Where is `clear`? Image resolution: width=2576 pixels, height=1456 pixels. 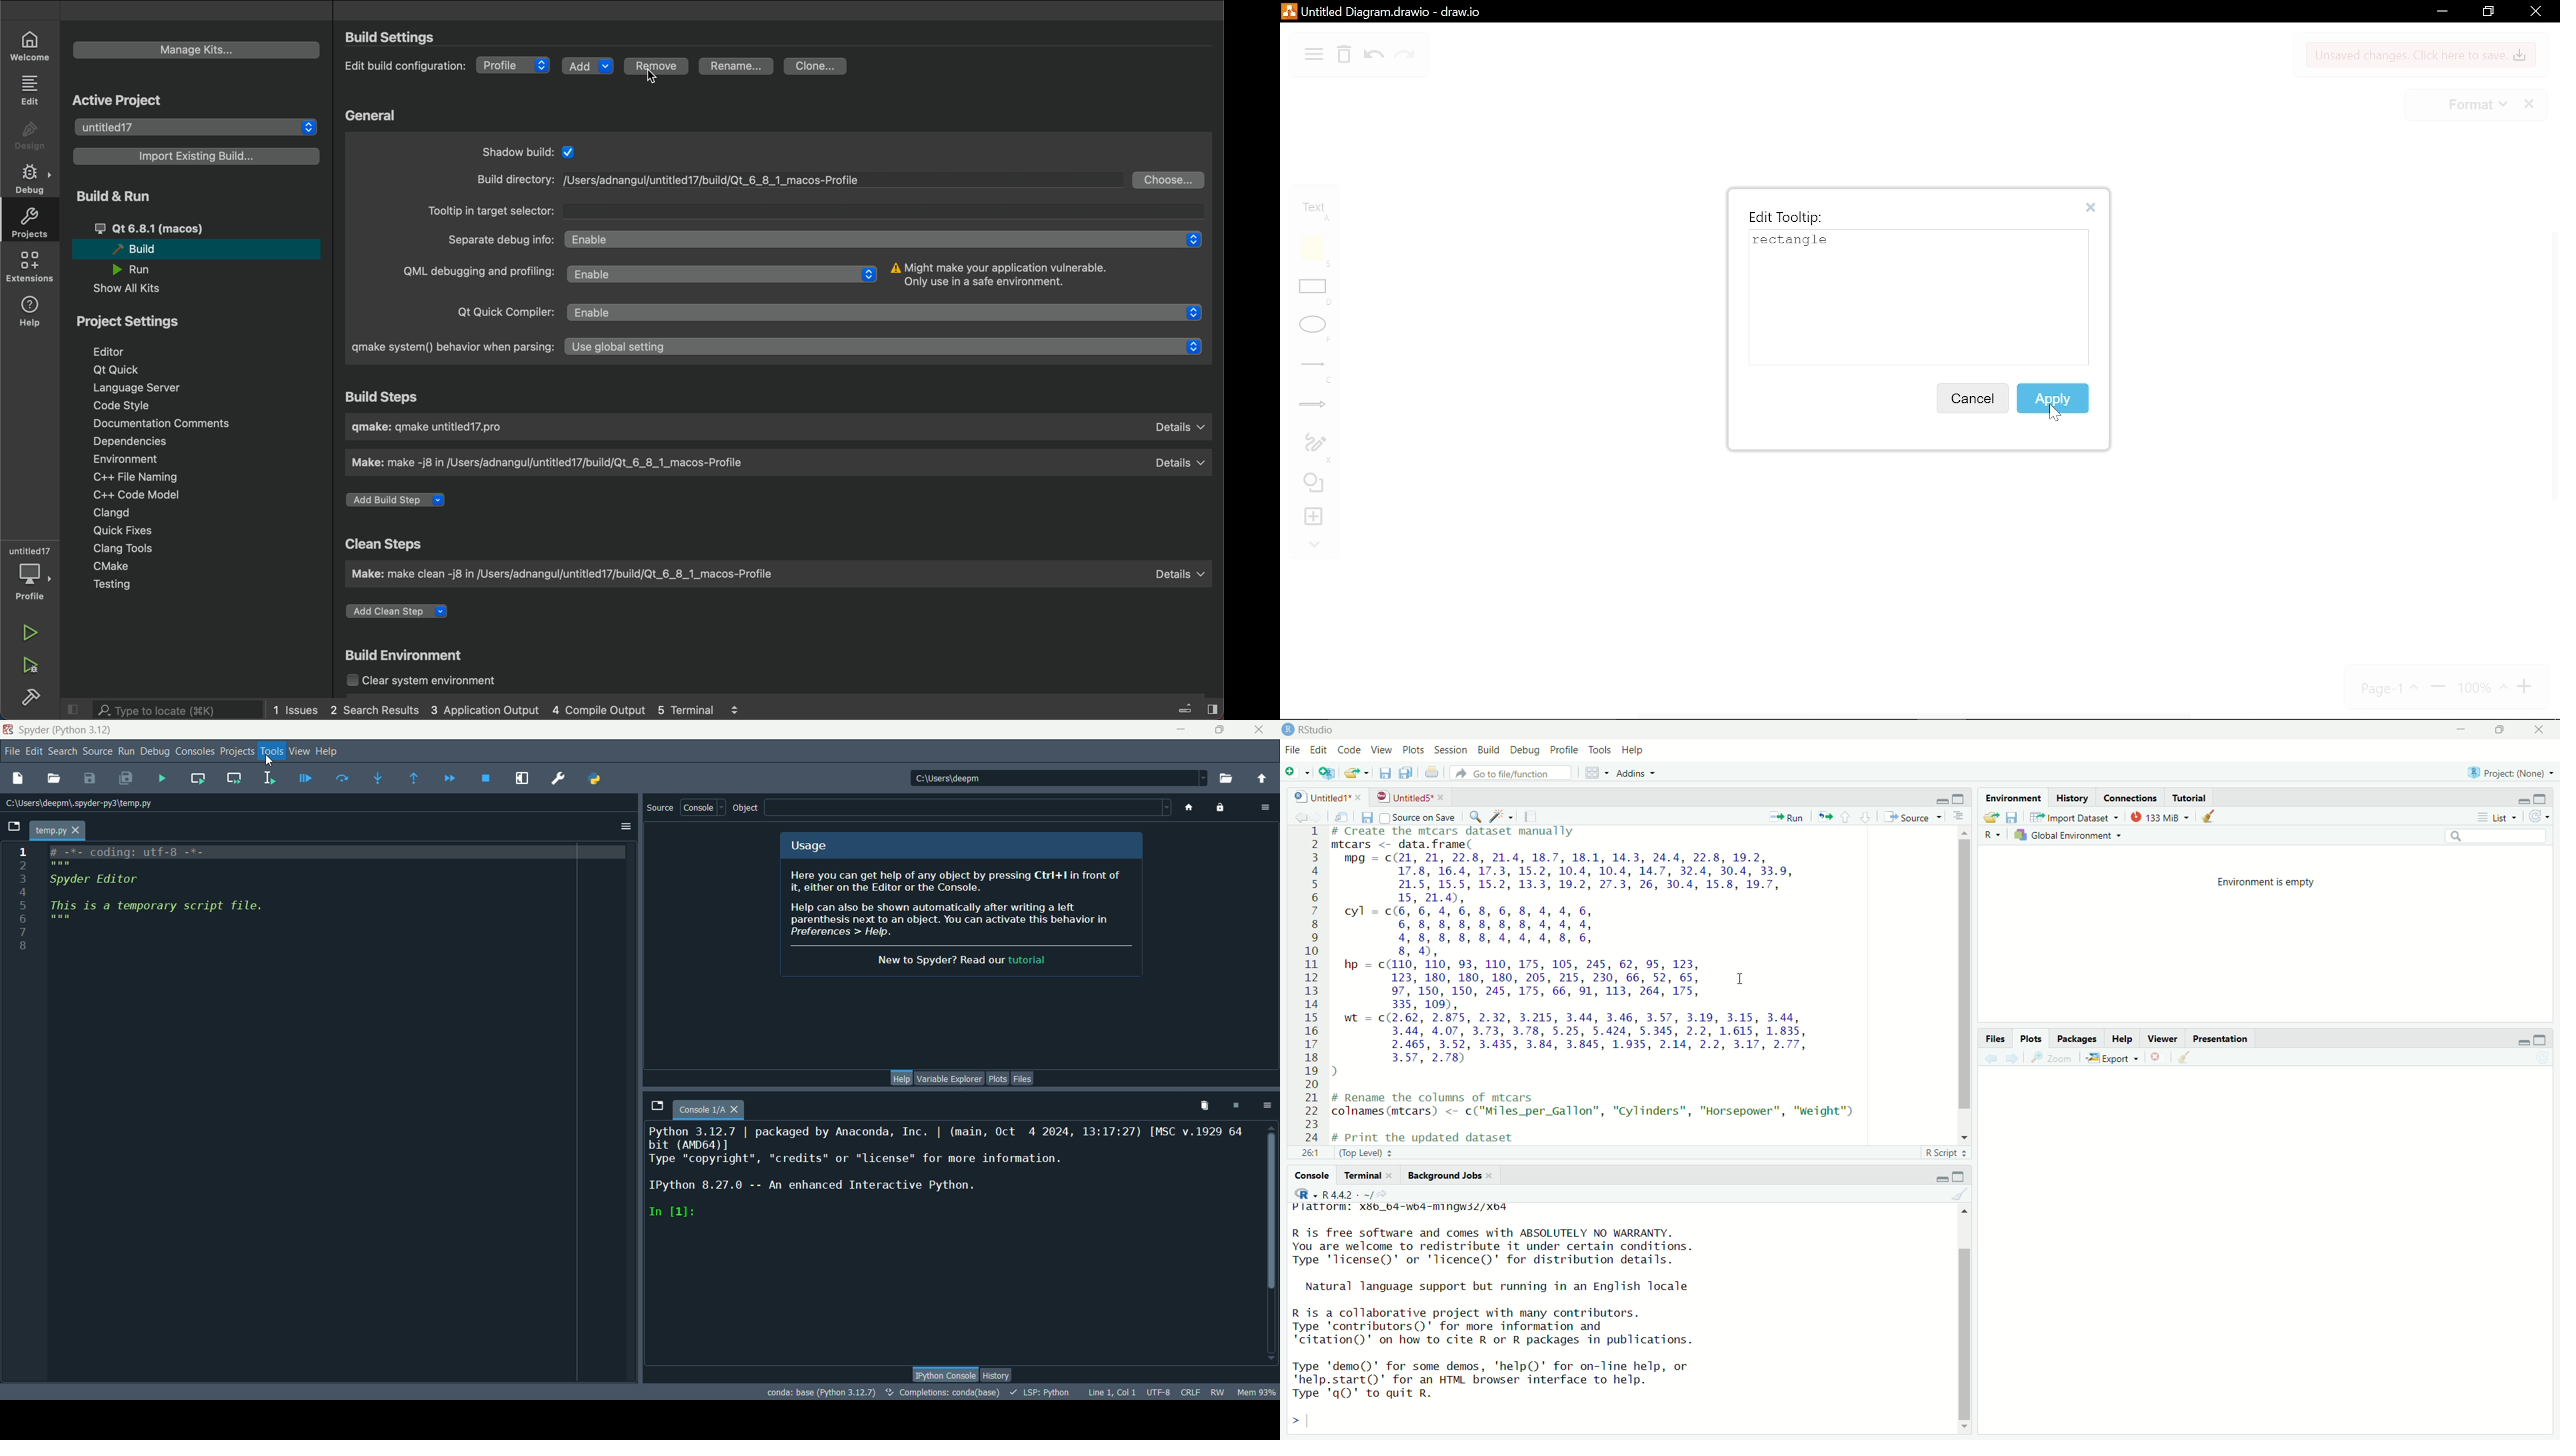 clear is located at coordinates (2214, 817).